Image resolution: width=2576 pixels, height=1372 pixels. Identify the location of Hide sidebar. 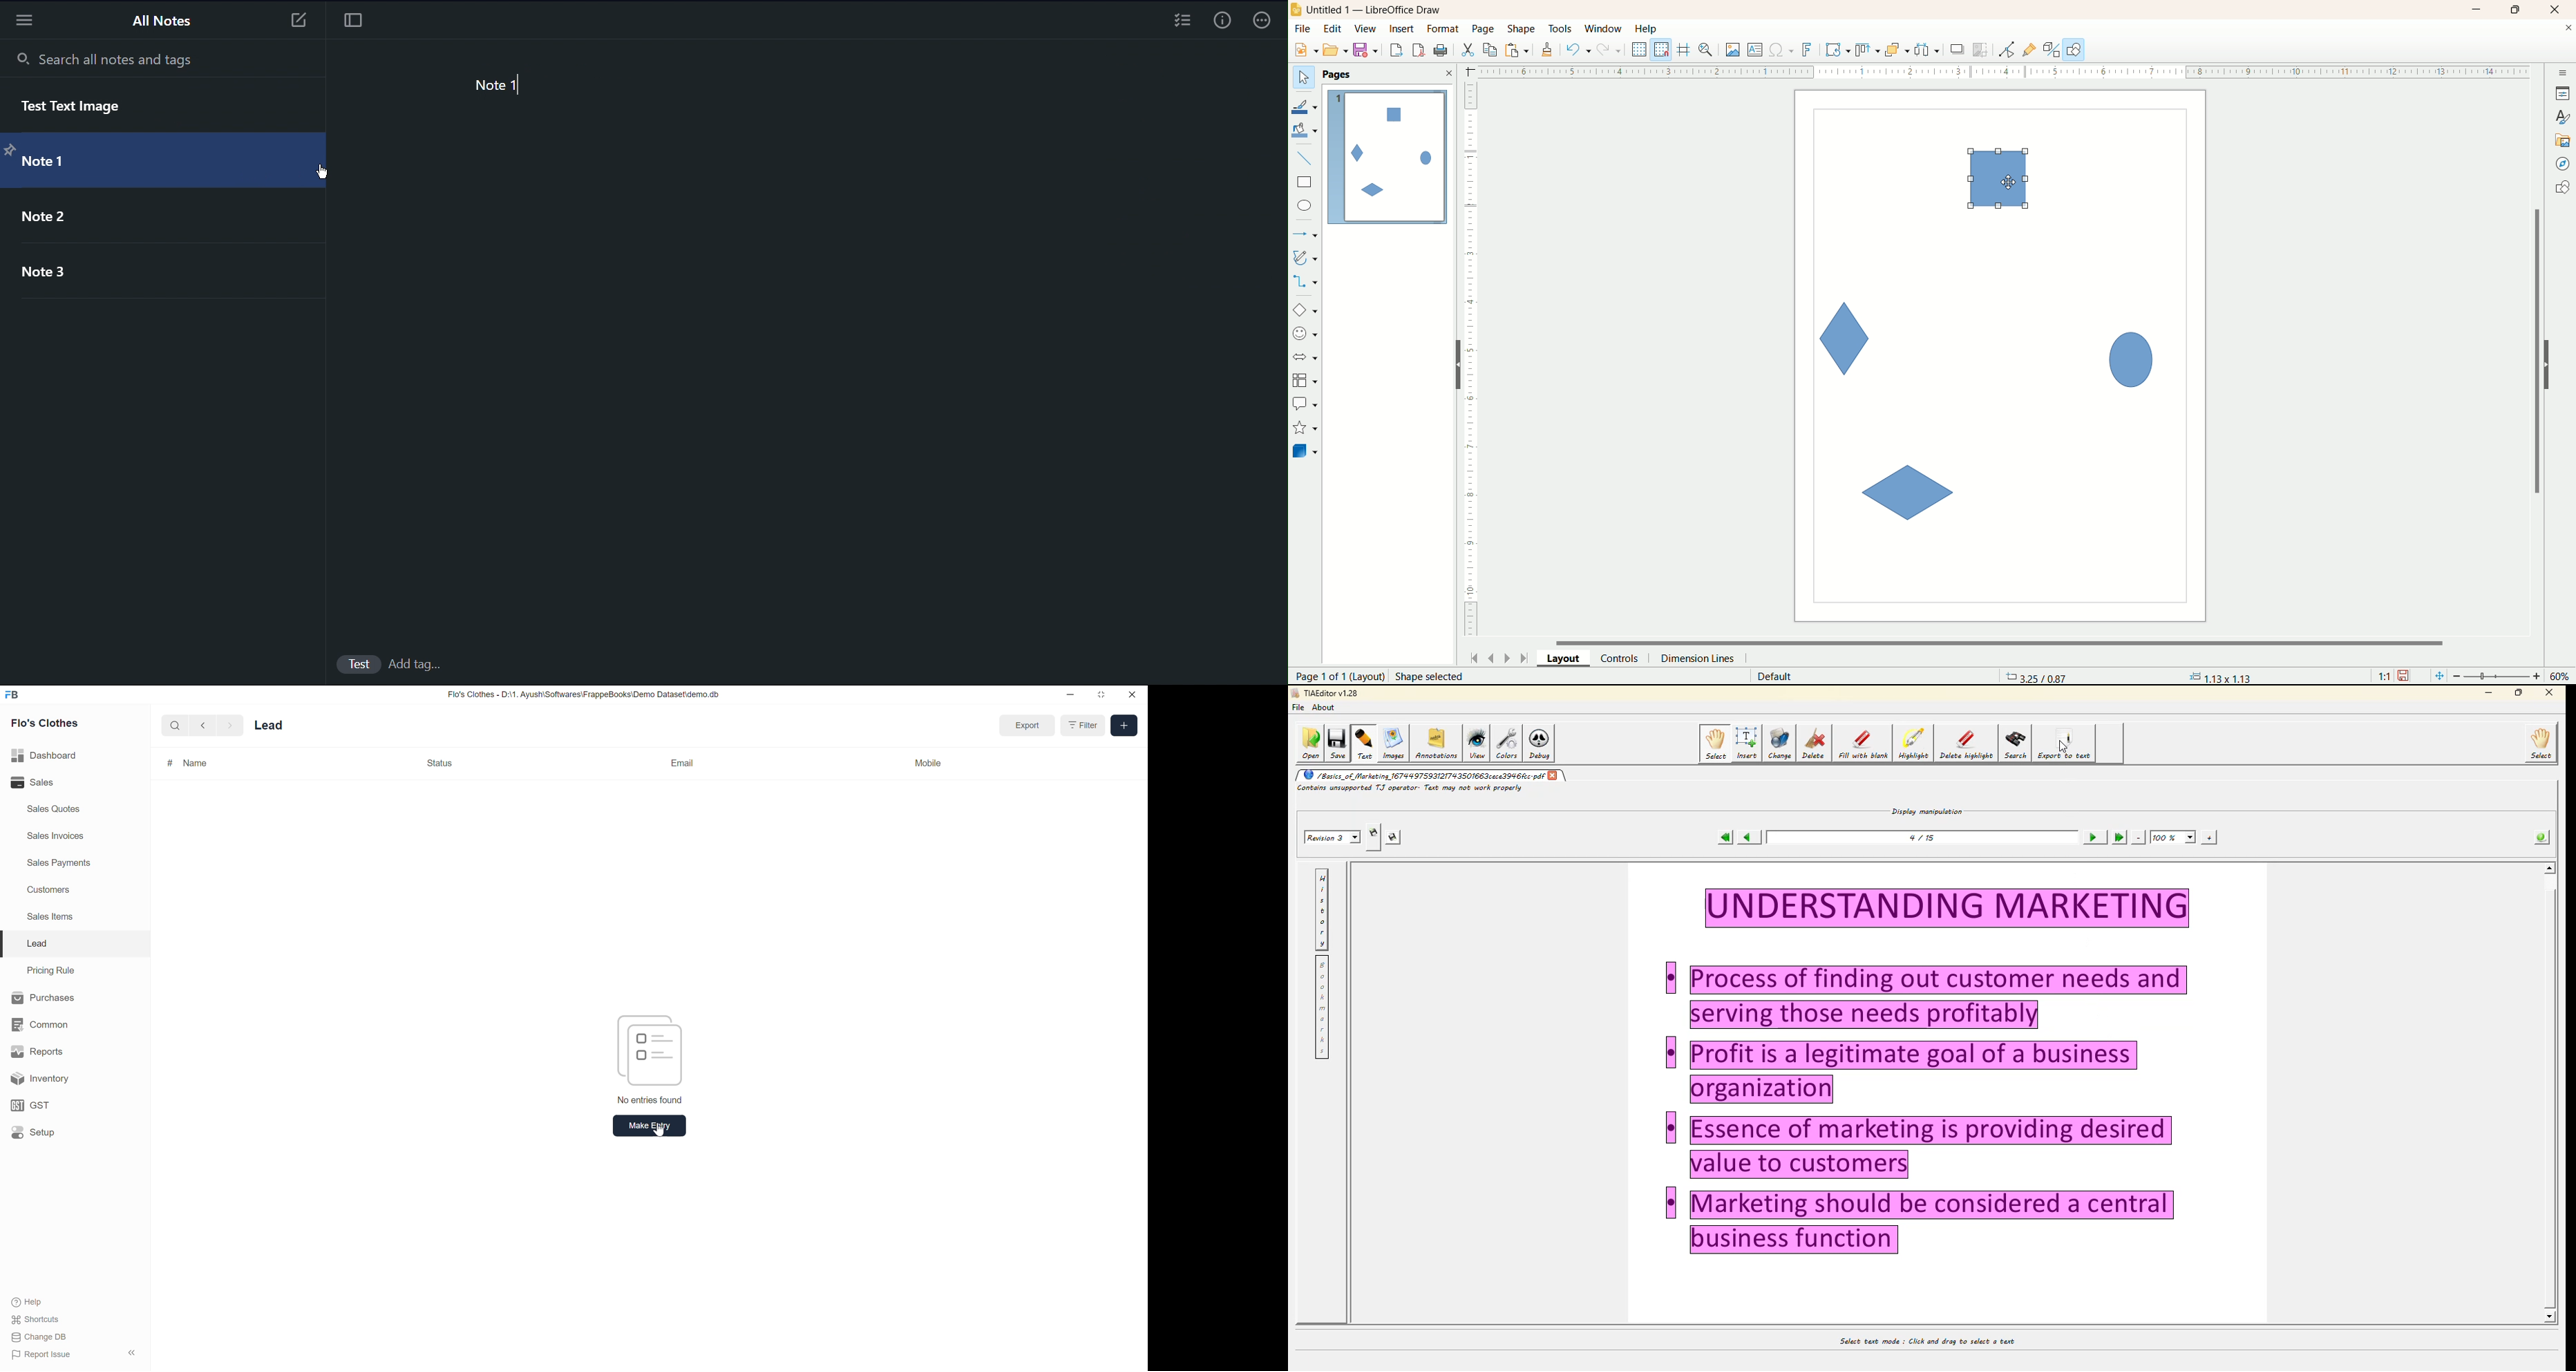
(134, 1354).